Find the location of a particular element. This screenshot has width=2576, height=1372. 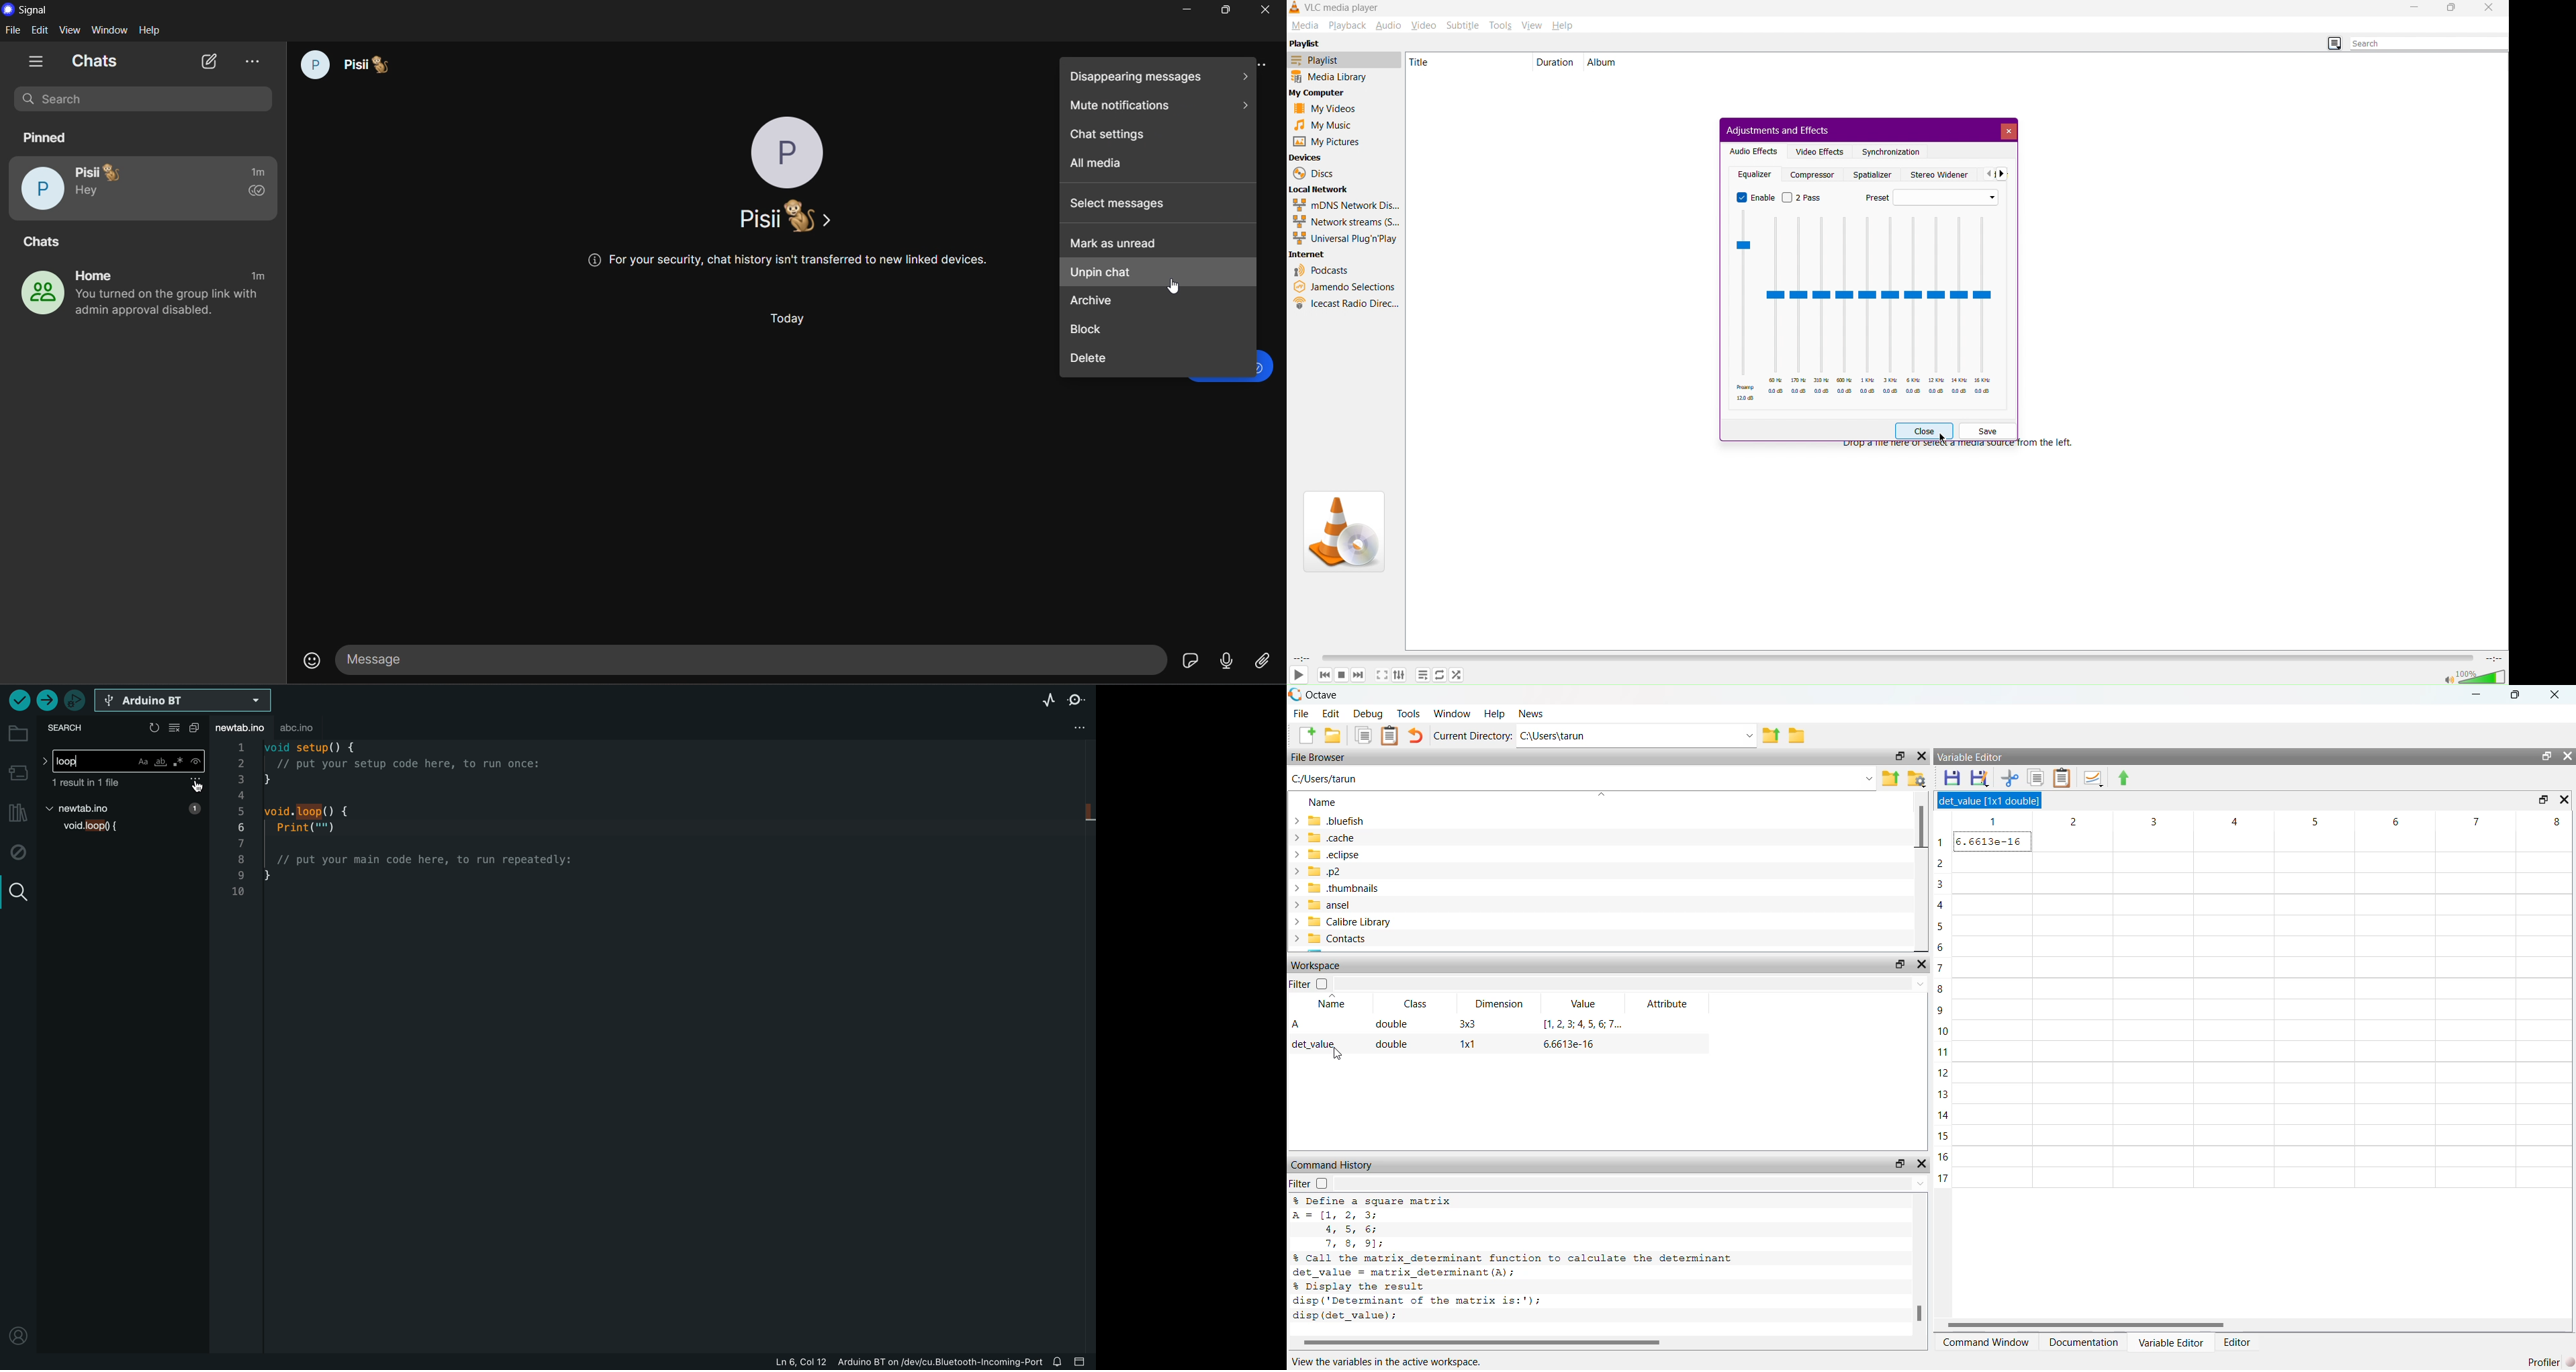

6.6613e-16 is located at coordinates (1566, 1045).